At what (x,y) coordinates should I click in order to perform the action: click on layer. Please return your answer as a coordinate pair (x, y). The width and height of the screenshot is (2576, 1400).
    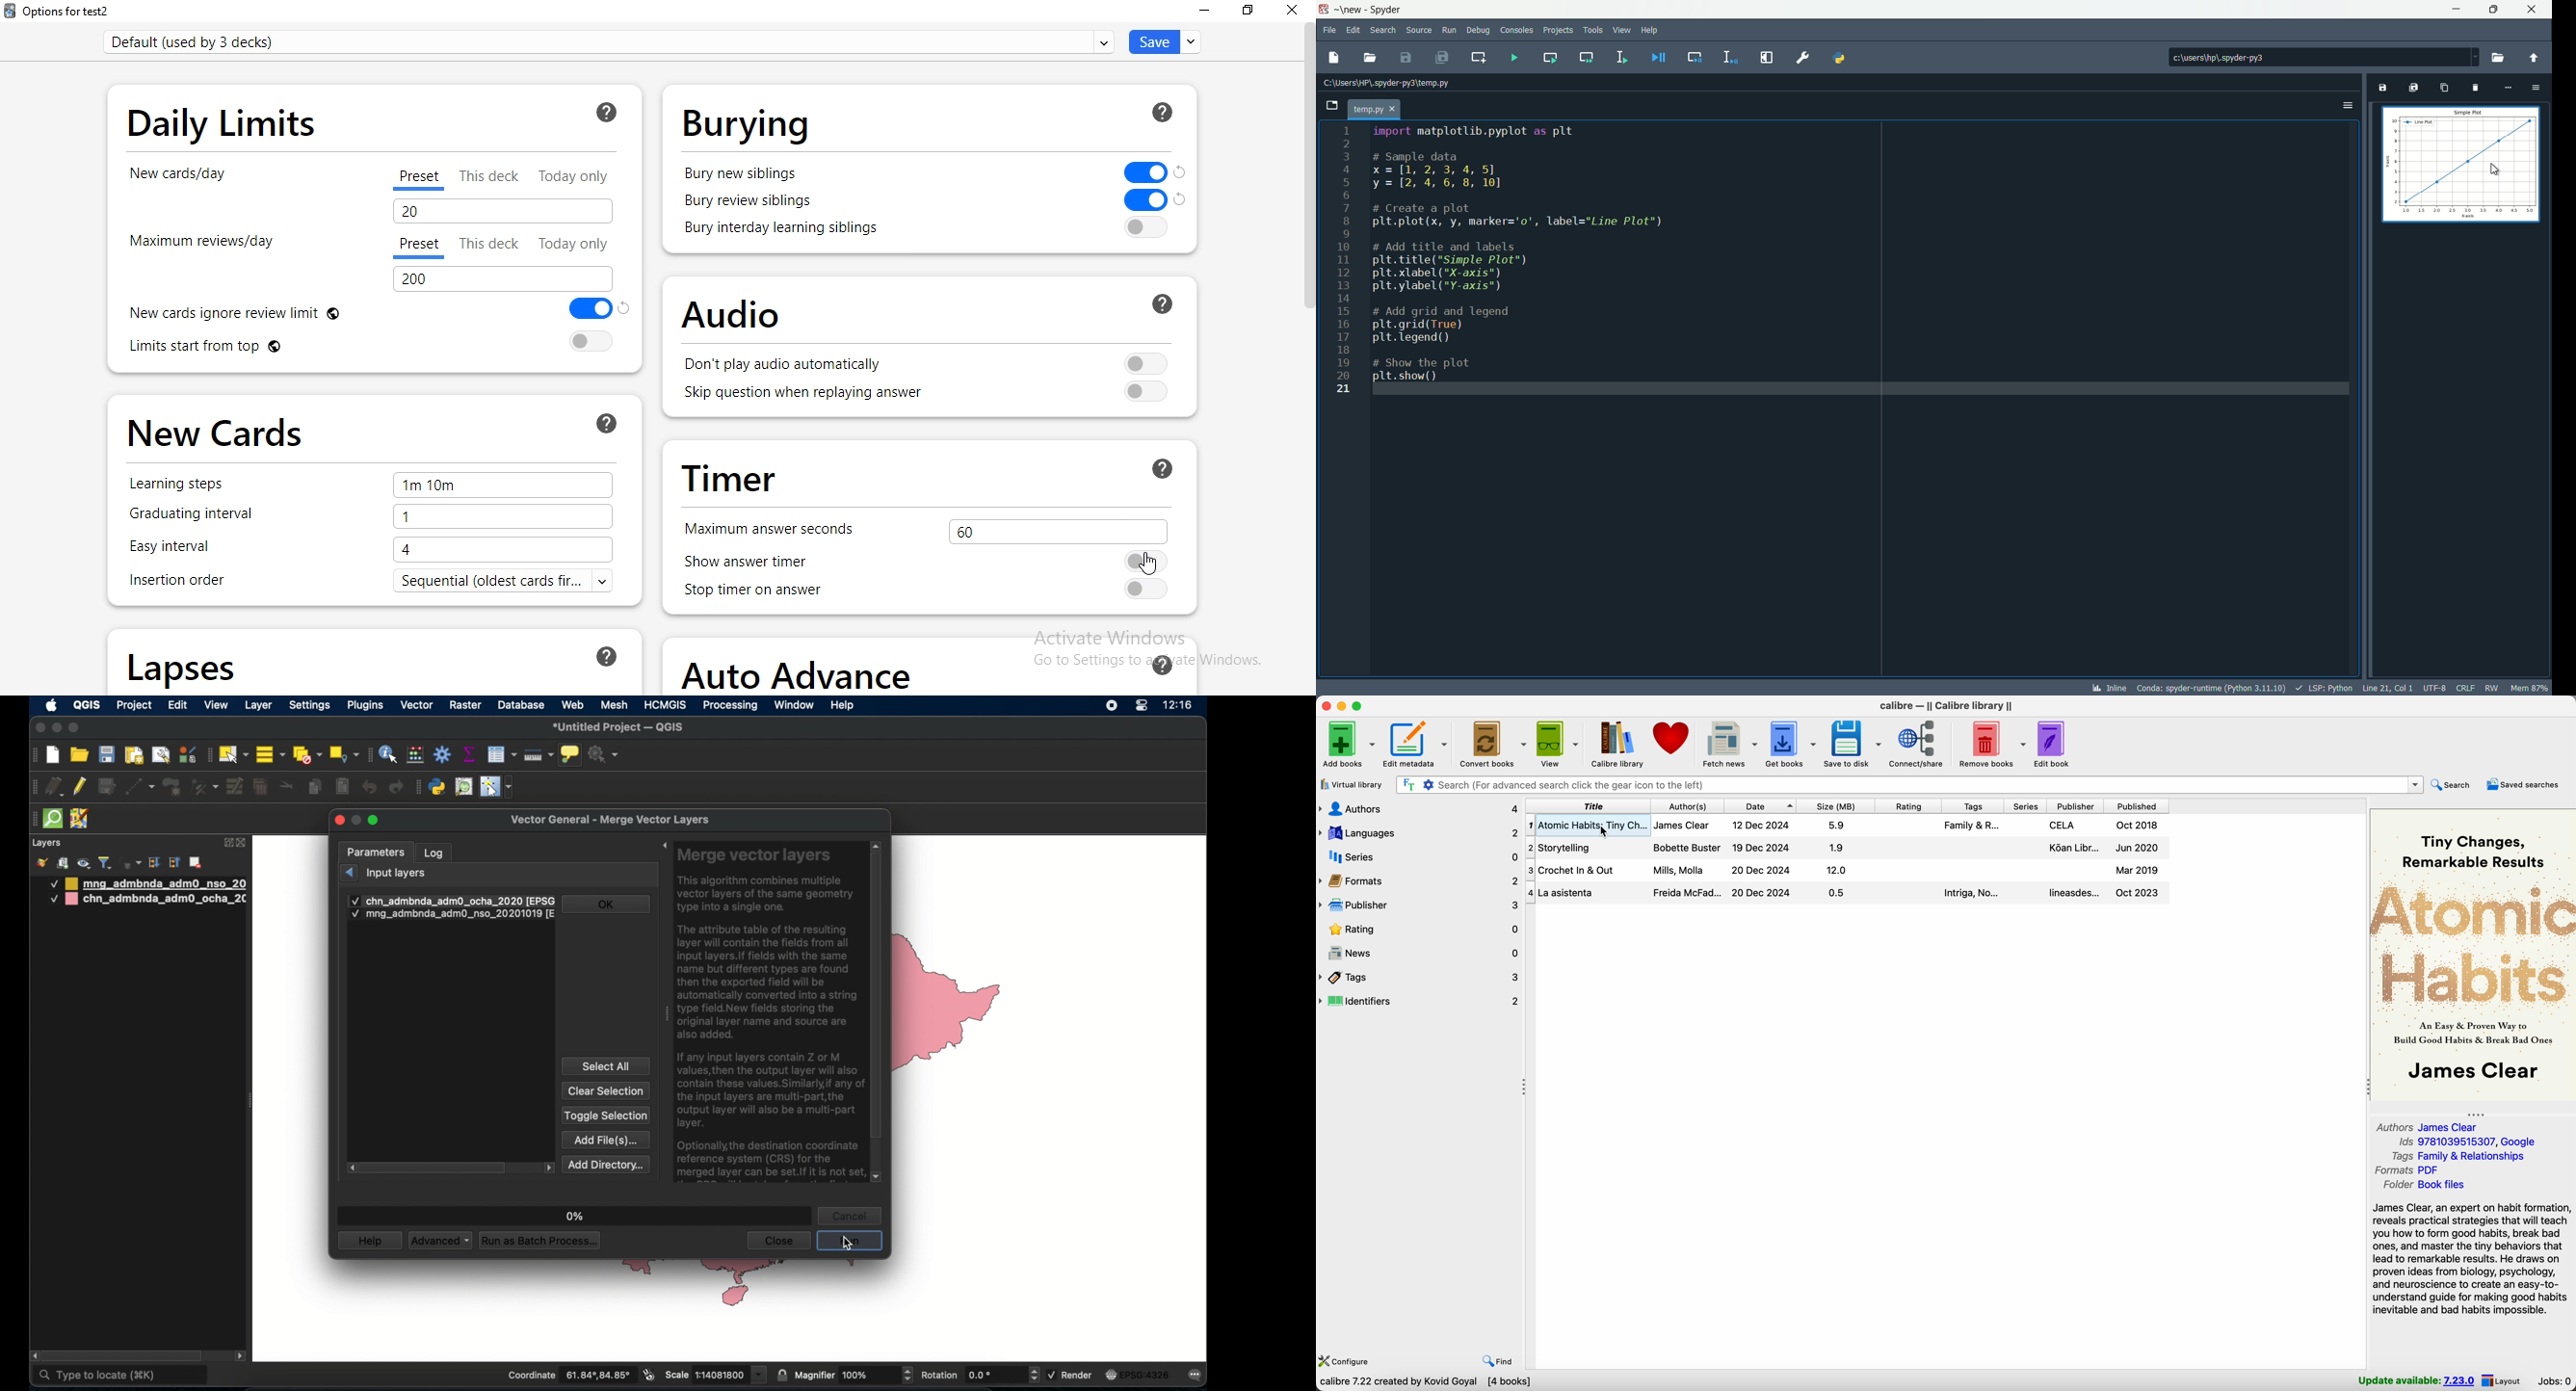
    Looking at the image, I should click on (260, 705).